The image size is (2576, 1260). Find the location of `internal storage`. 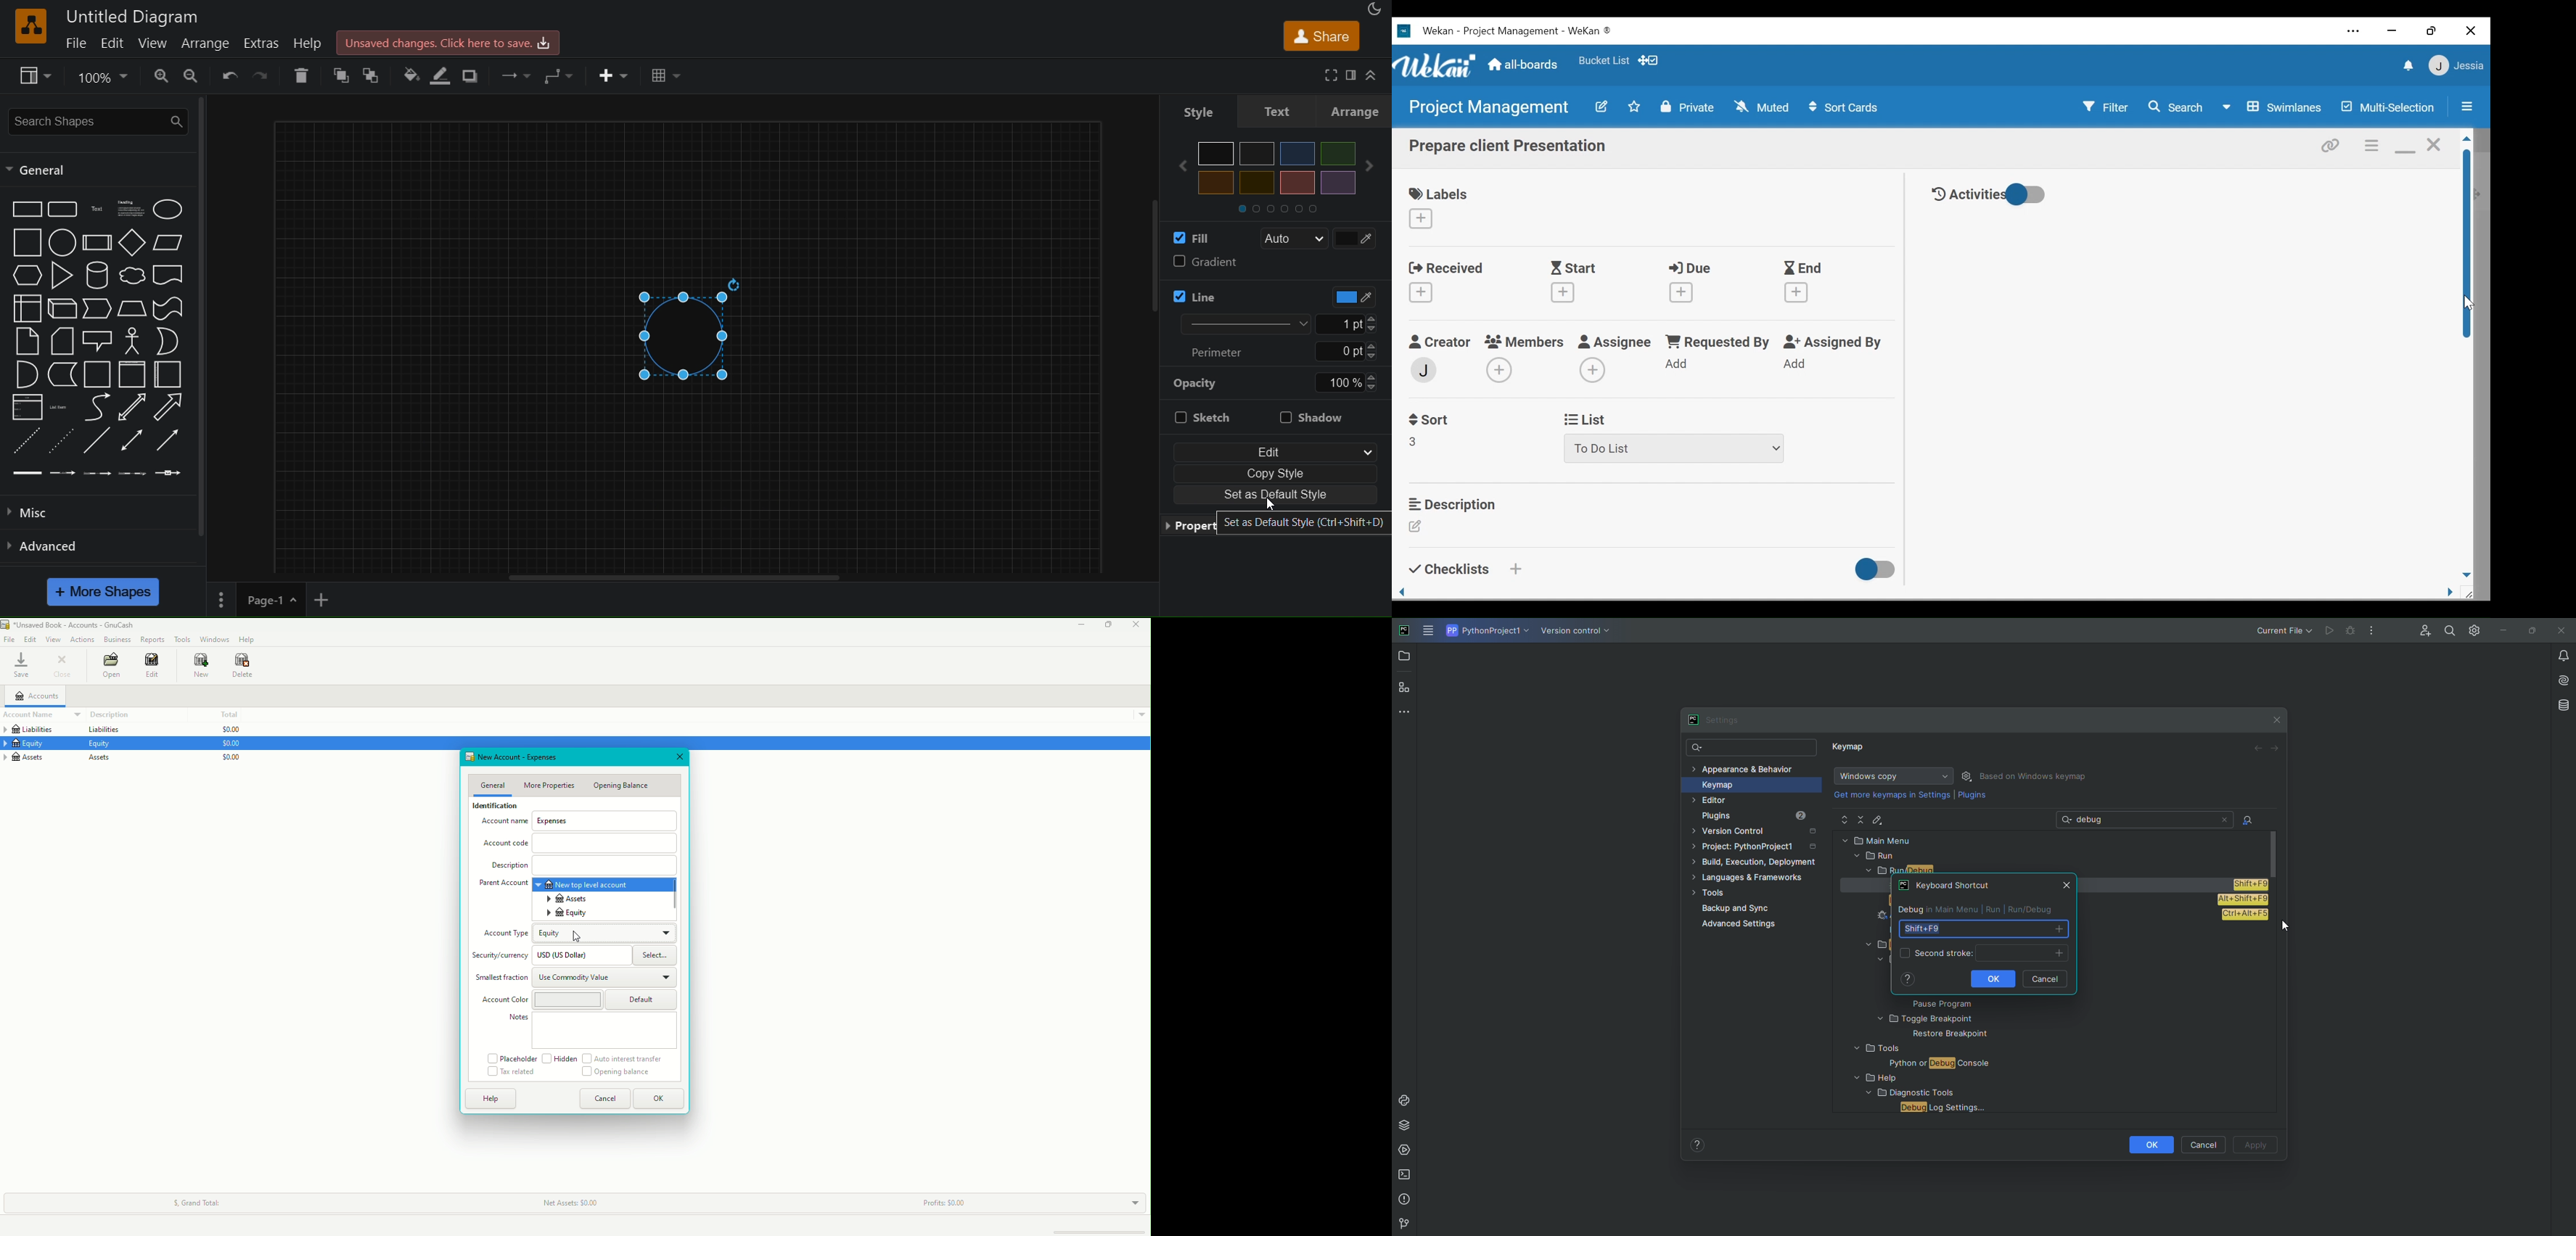

internal storage is located at coordinates (25, 307).